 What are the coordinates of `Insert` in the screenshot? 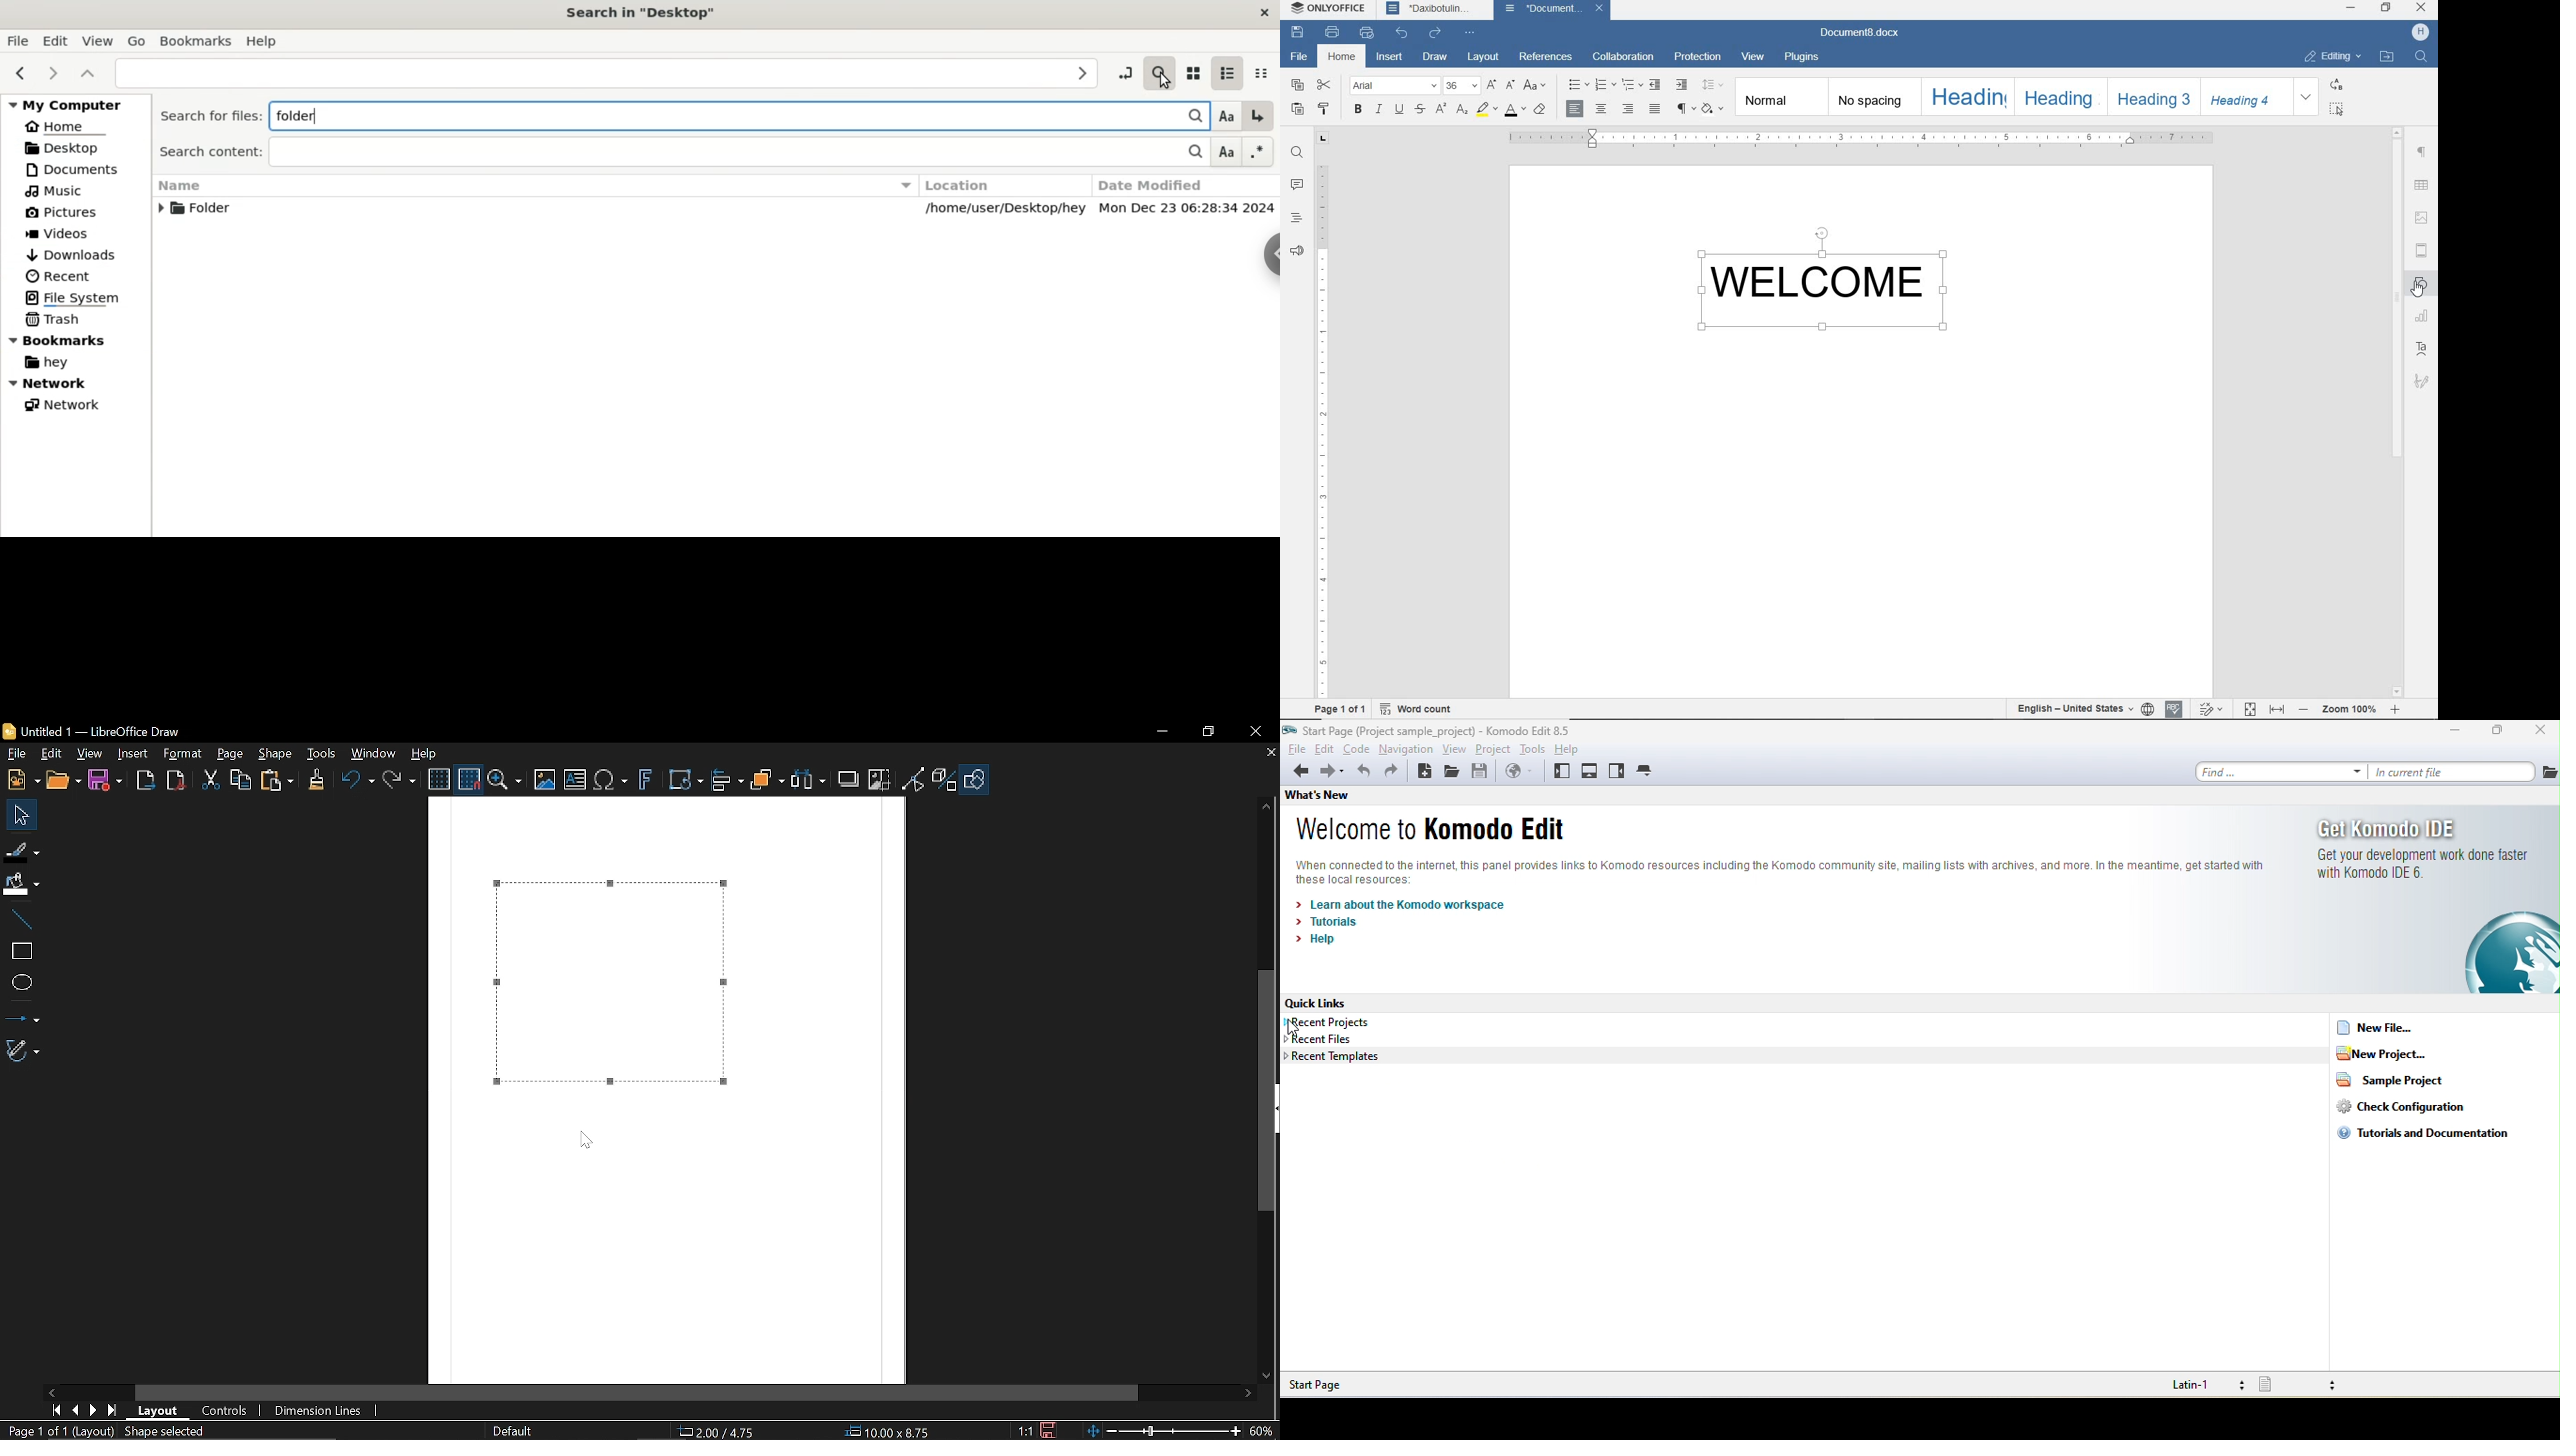 It's located at (134, 755).